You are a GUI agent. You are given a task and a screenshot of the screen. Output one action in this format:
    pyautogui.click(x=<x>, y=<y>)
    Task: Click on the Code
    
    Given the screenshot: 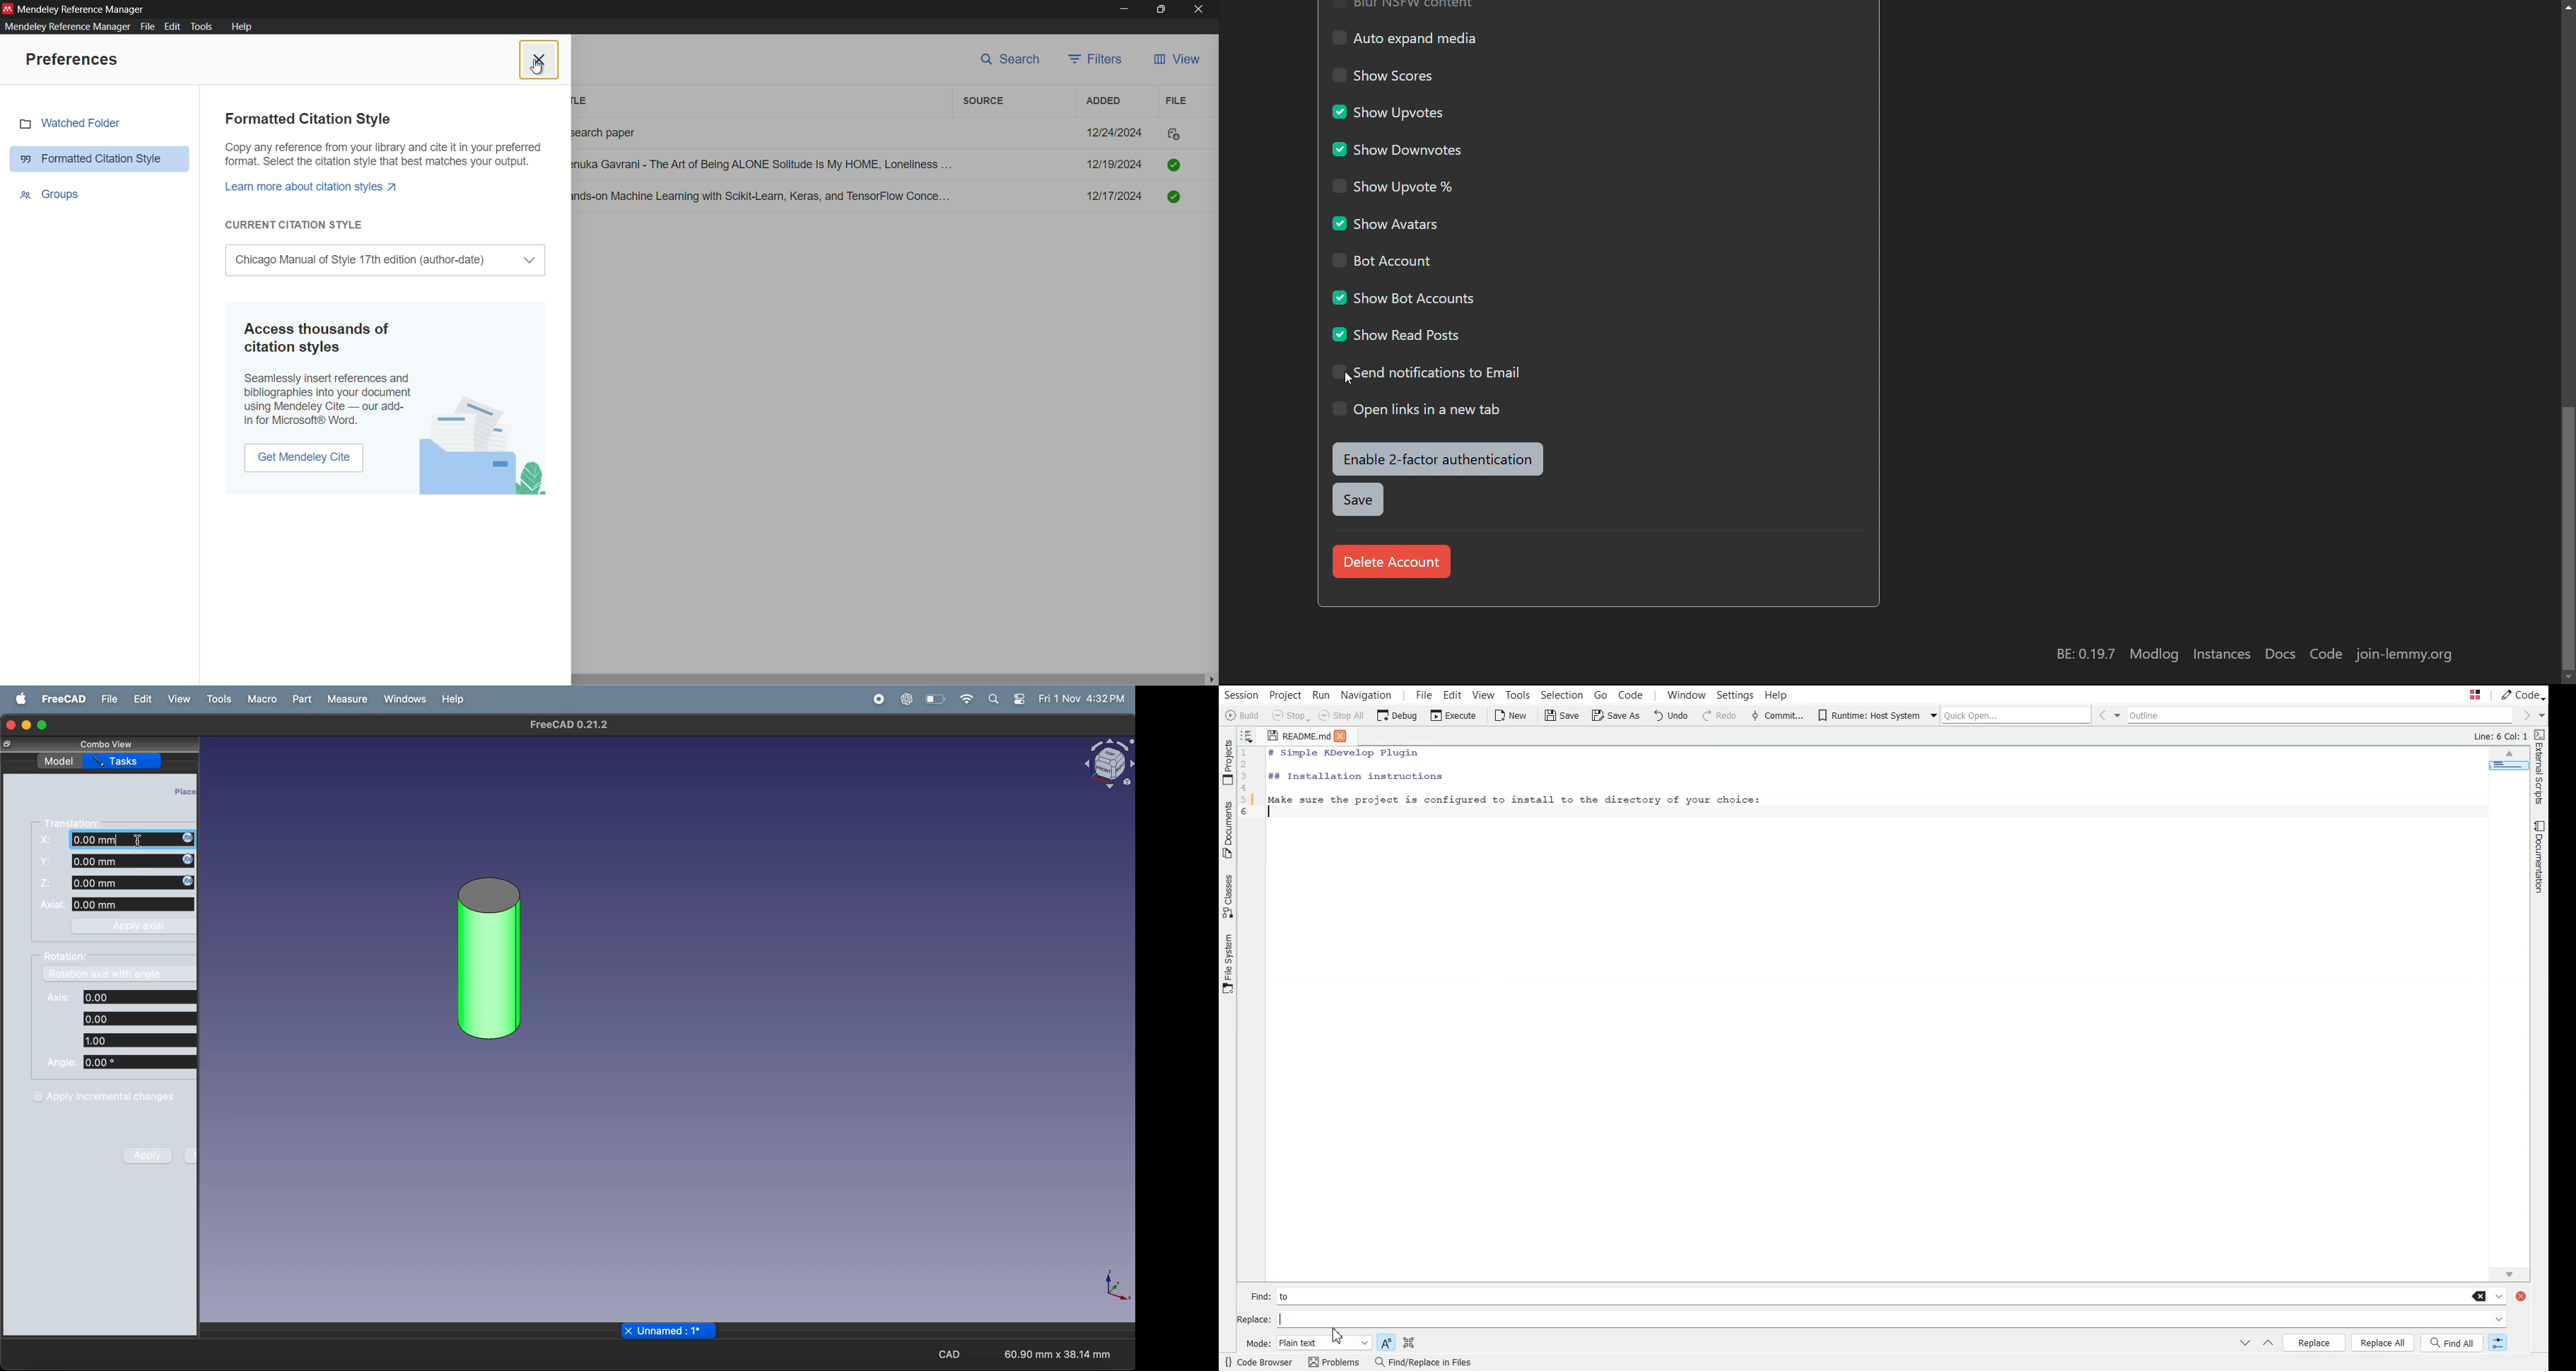 What is the action you would take?
    pyautogui.click(x=1638, y=695)
    